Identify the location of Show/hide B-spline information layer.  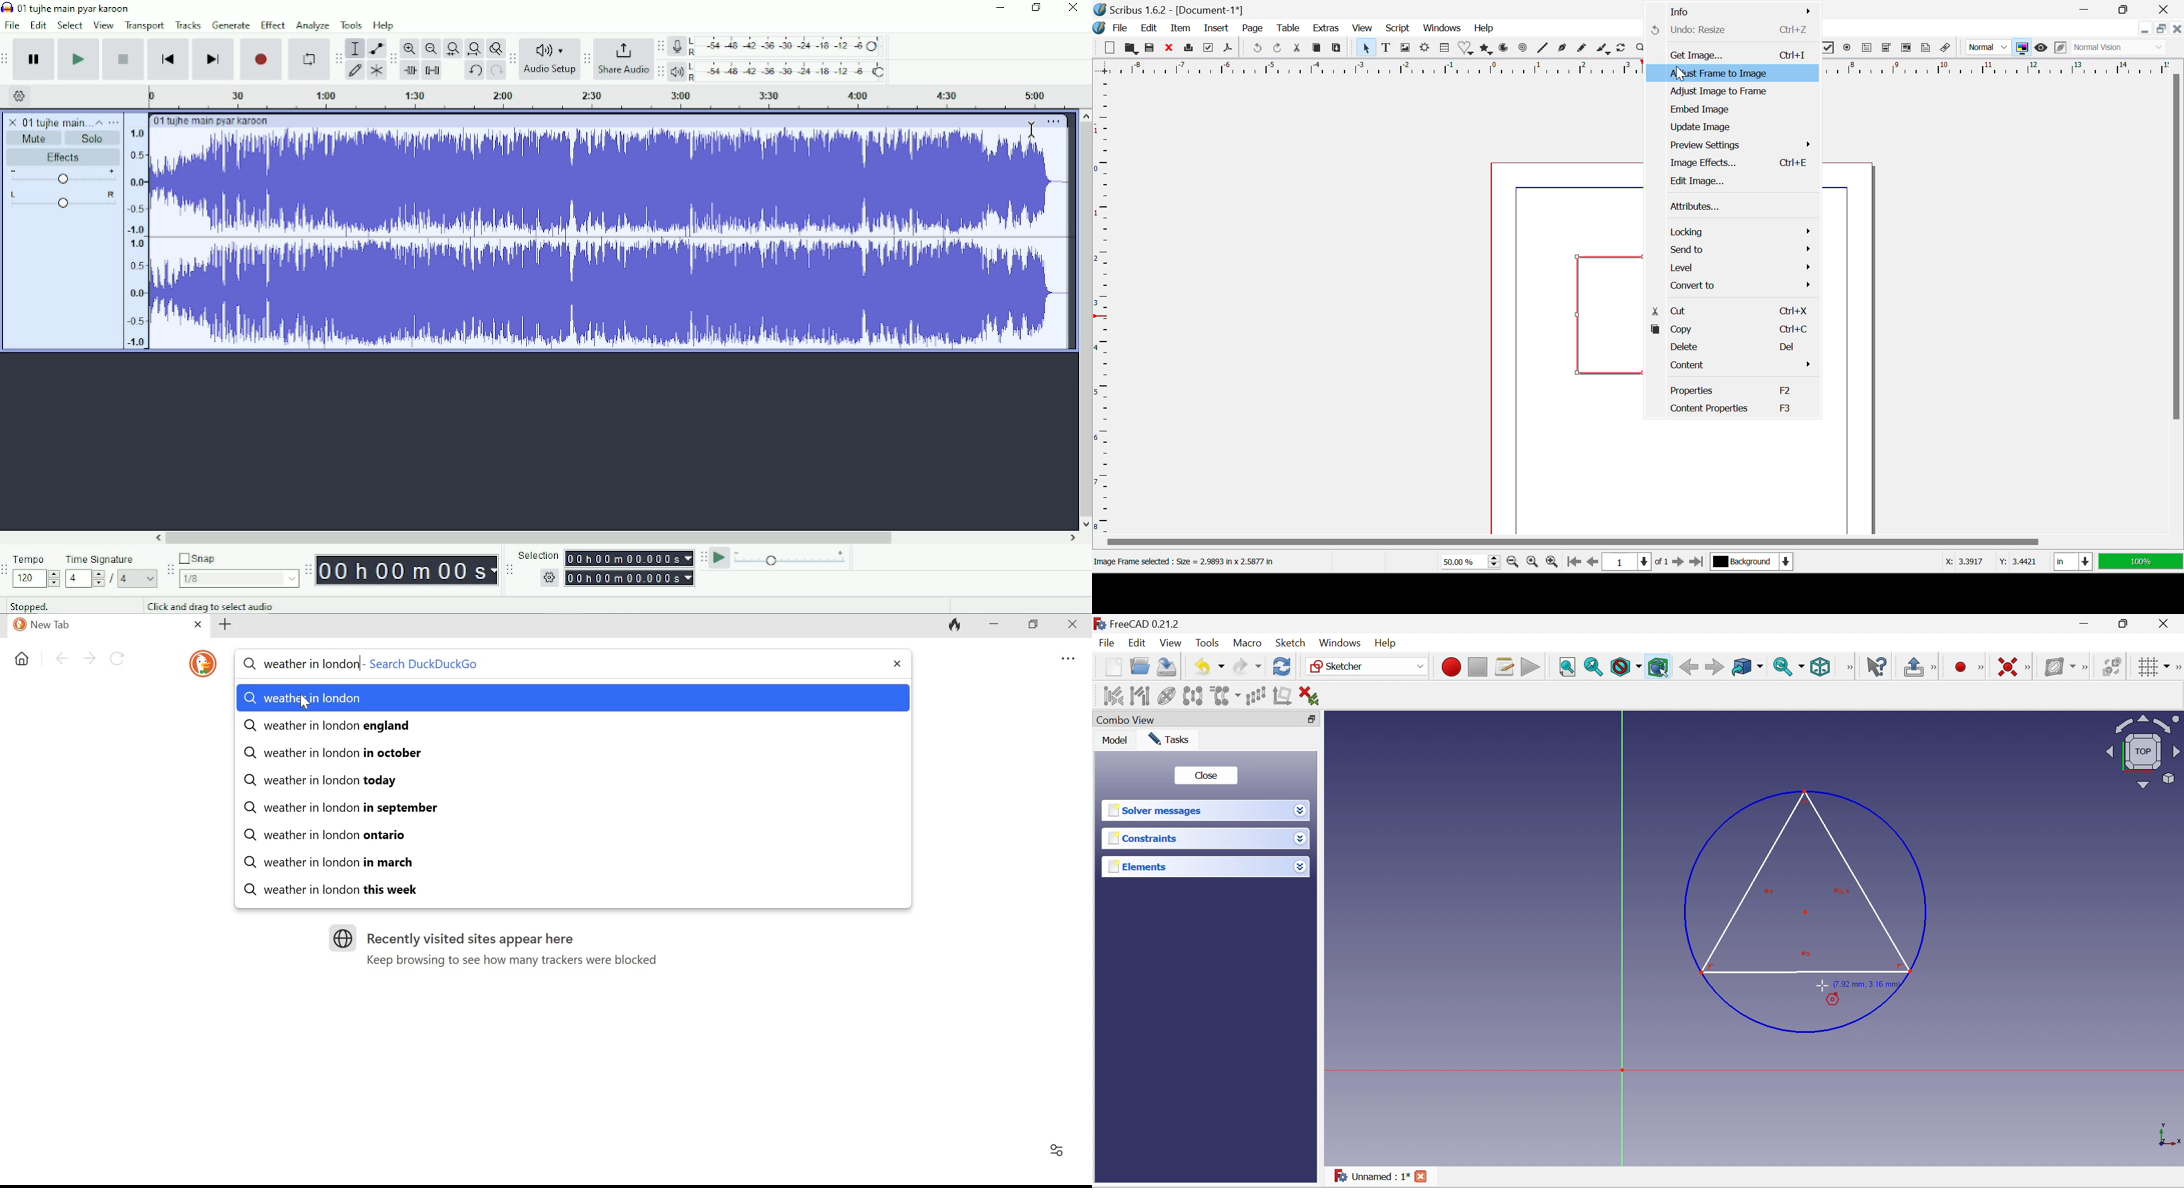
(2060, 667).